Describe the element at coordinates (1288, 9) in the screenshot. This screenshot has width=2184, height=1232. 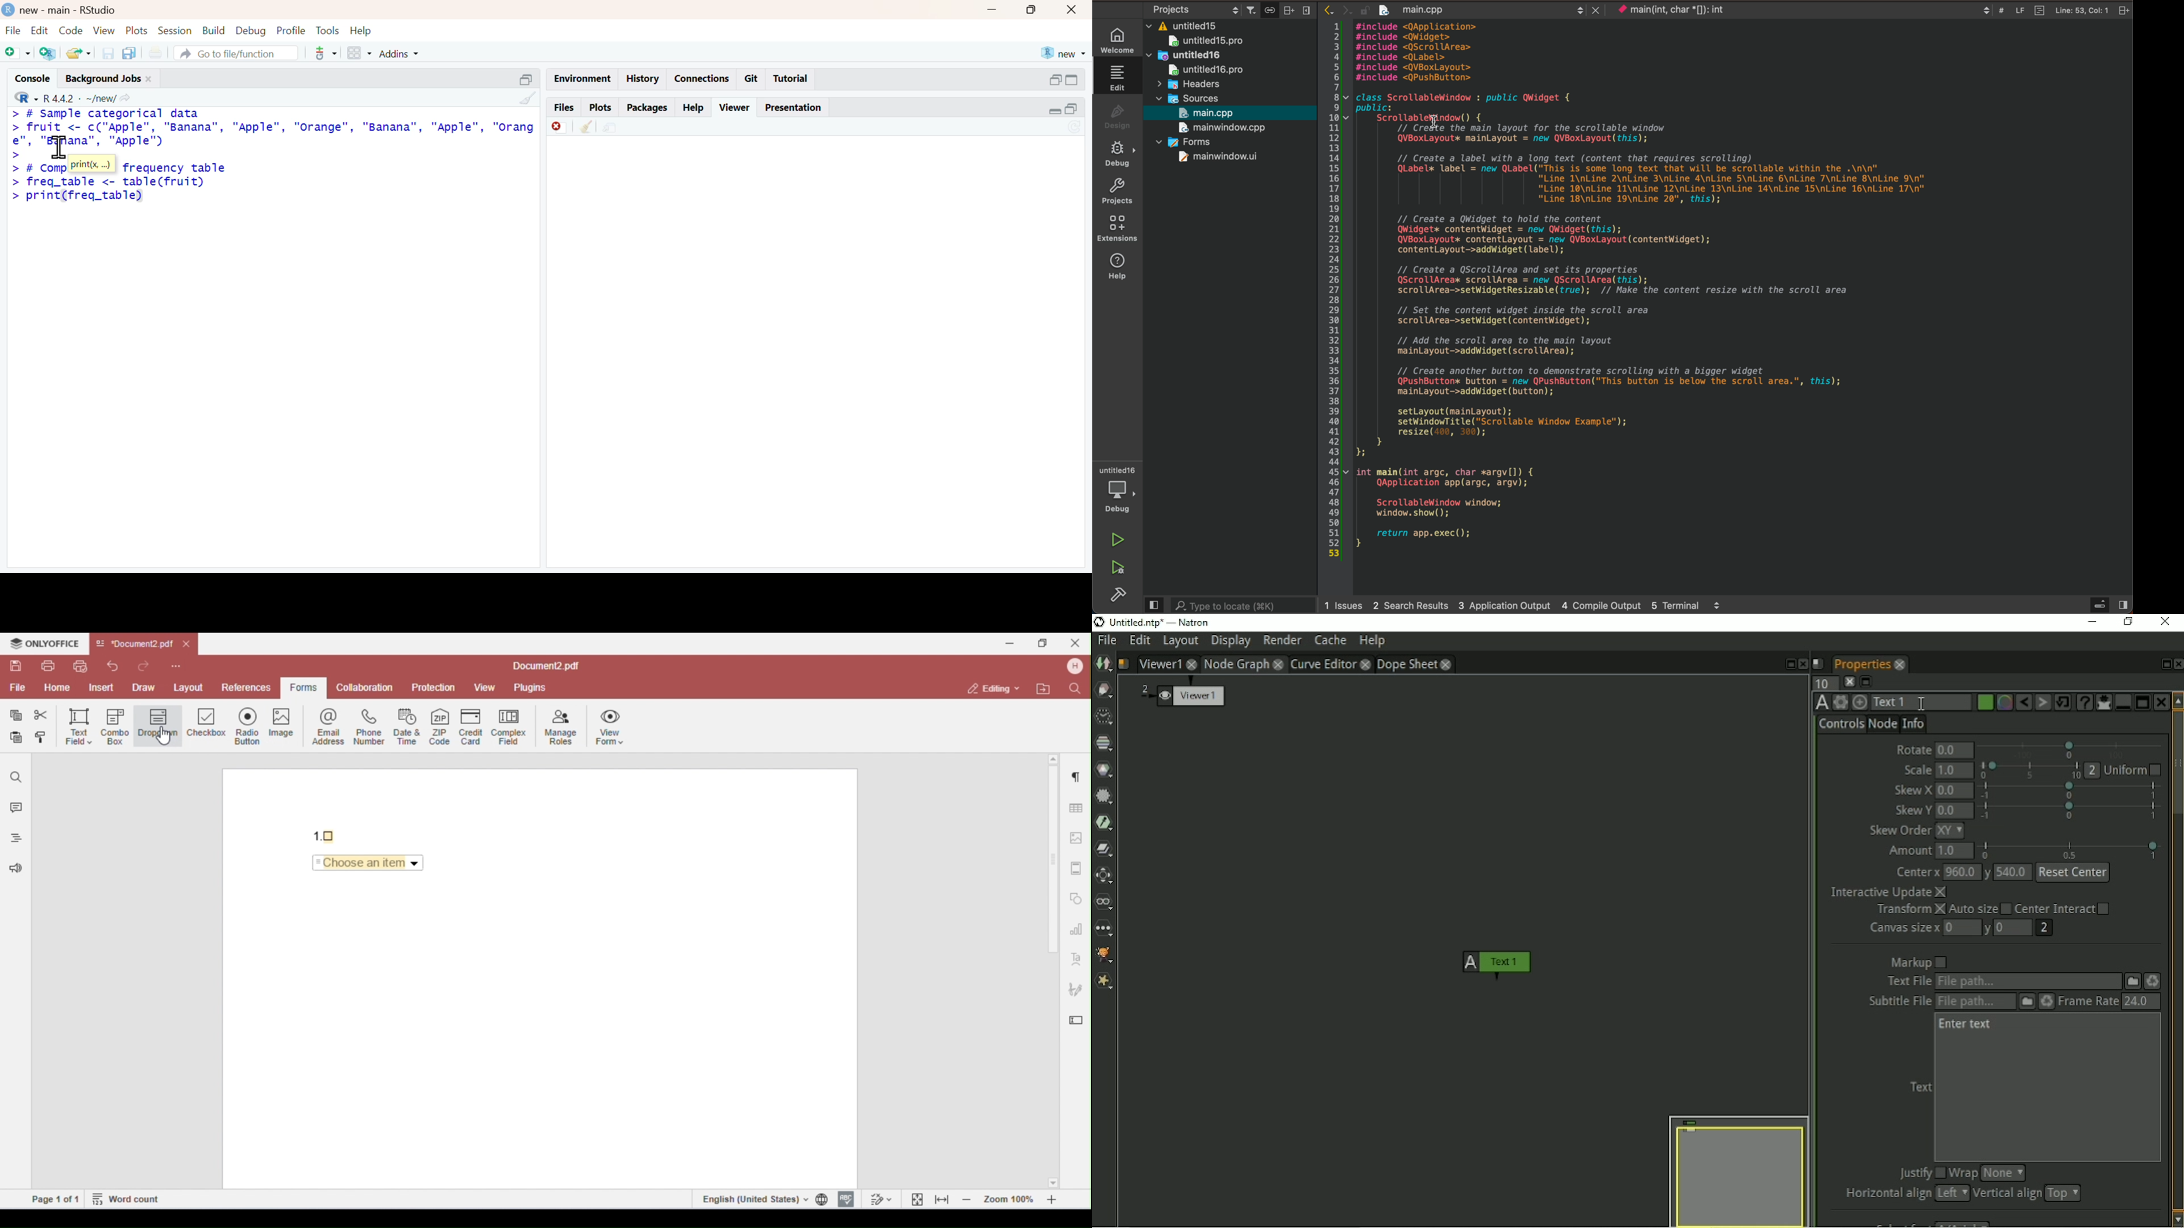
I see `split` at that location.